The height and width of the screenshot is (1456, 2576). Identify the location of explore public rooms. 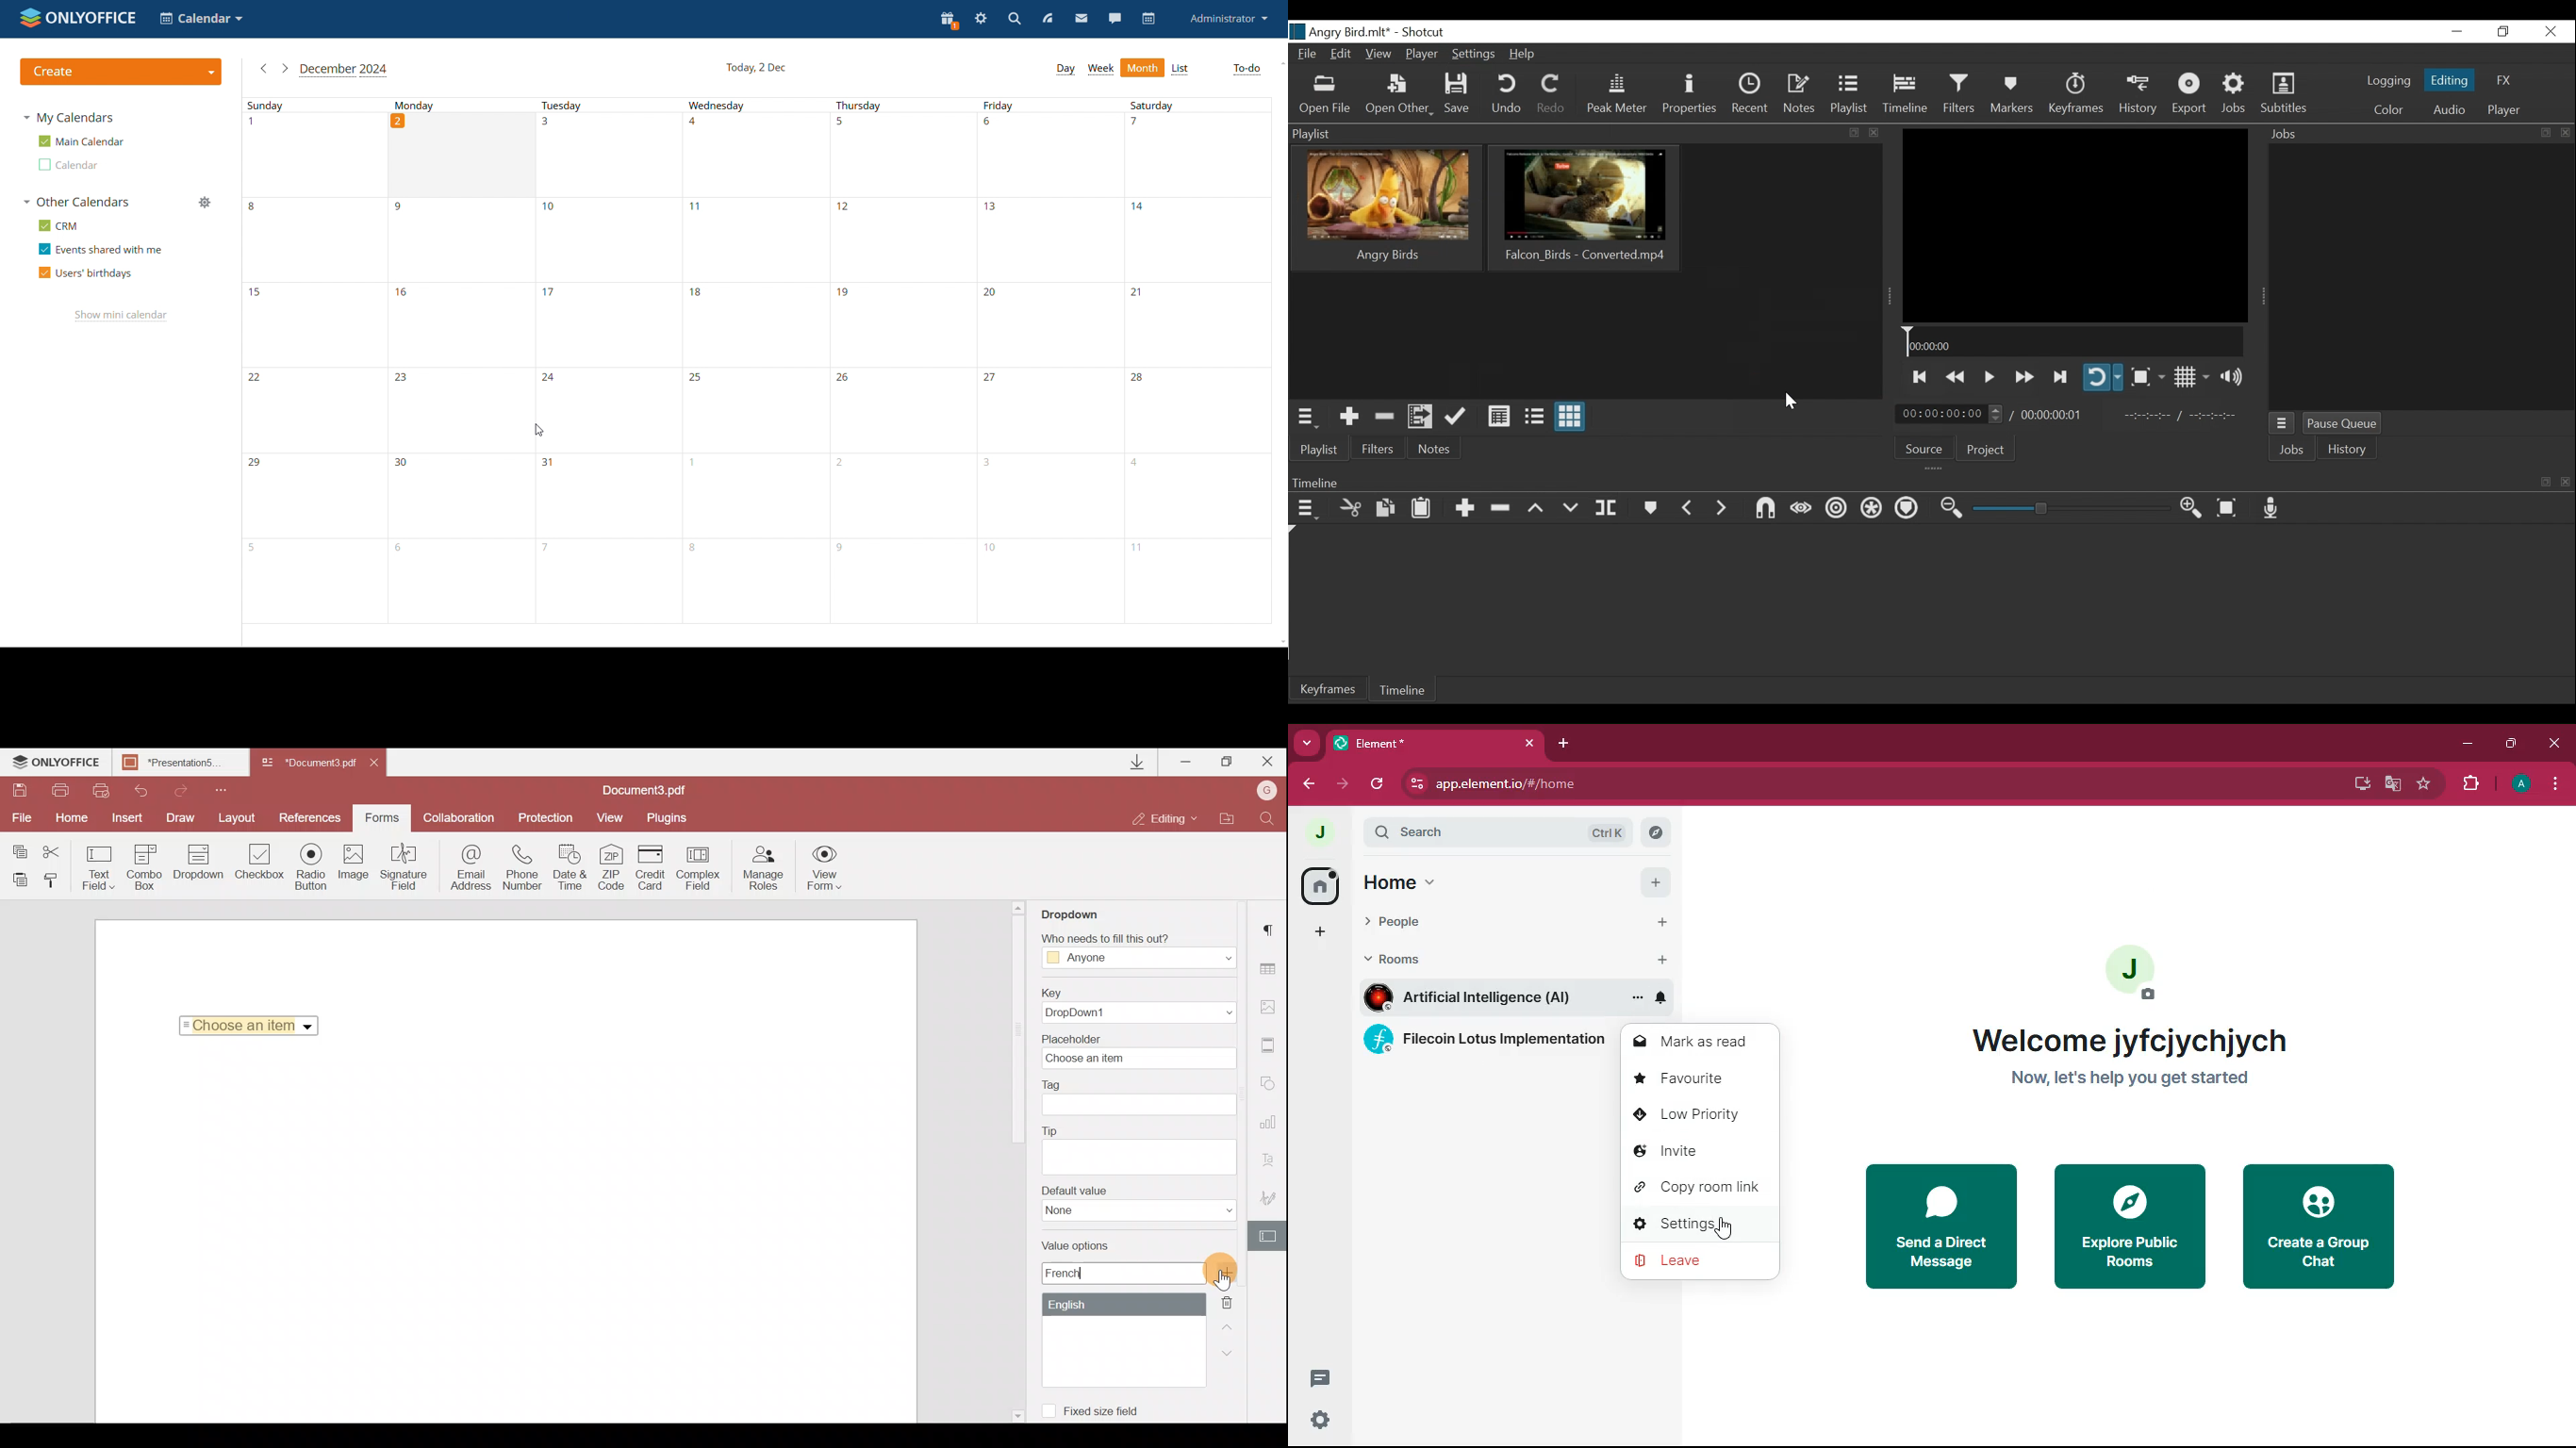
(2127, 1225).